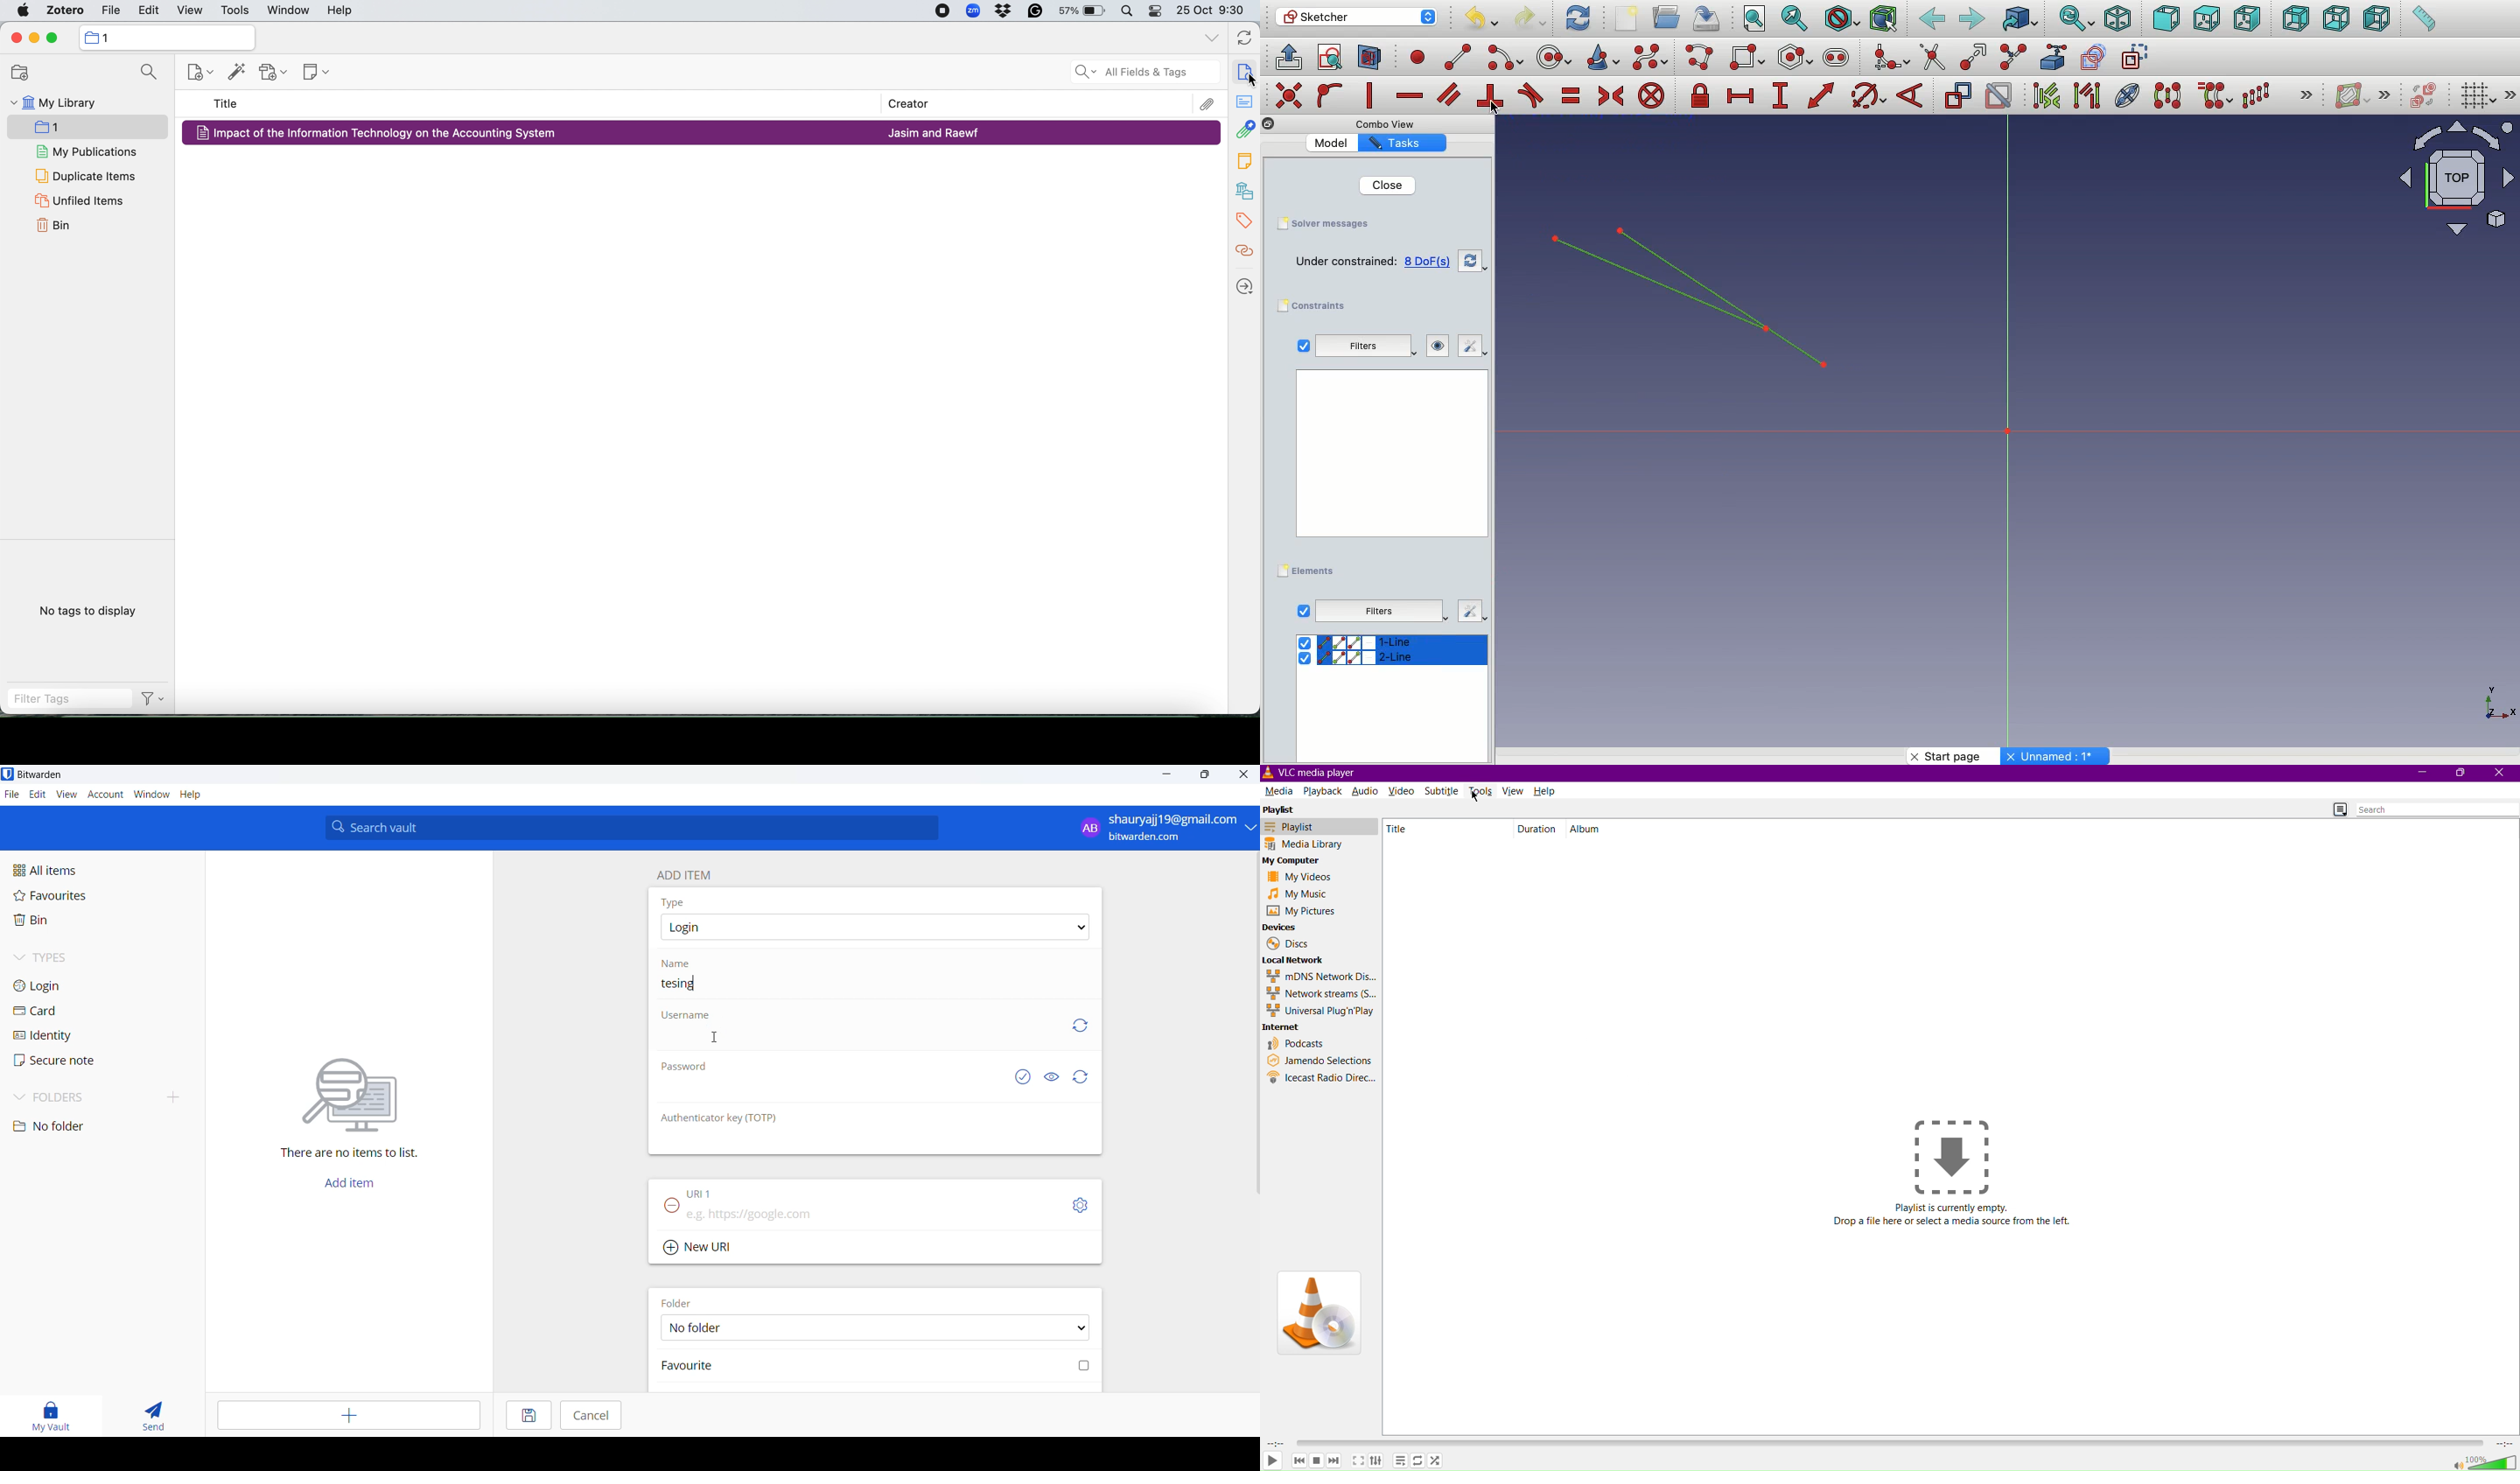 The width and height of the screenshot is (2520, 1484). What do you see at coordinates (274, 73) in the screenshot?
I see `add attachment` at bounding box center [274, 73].